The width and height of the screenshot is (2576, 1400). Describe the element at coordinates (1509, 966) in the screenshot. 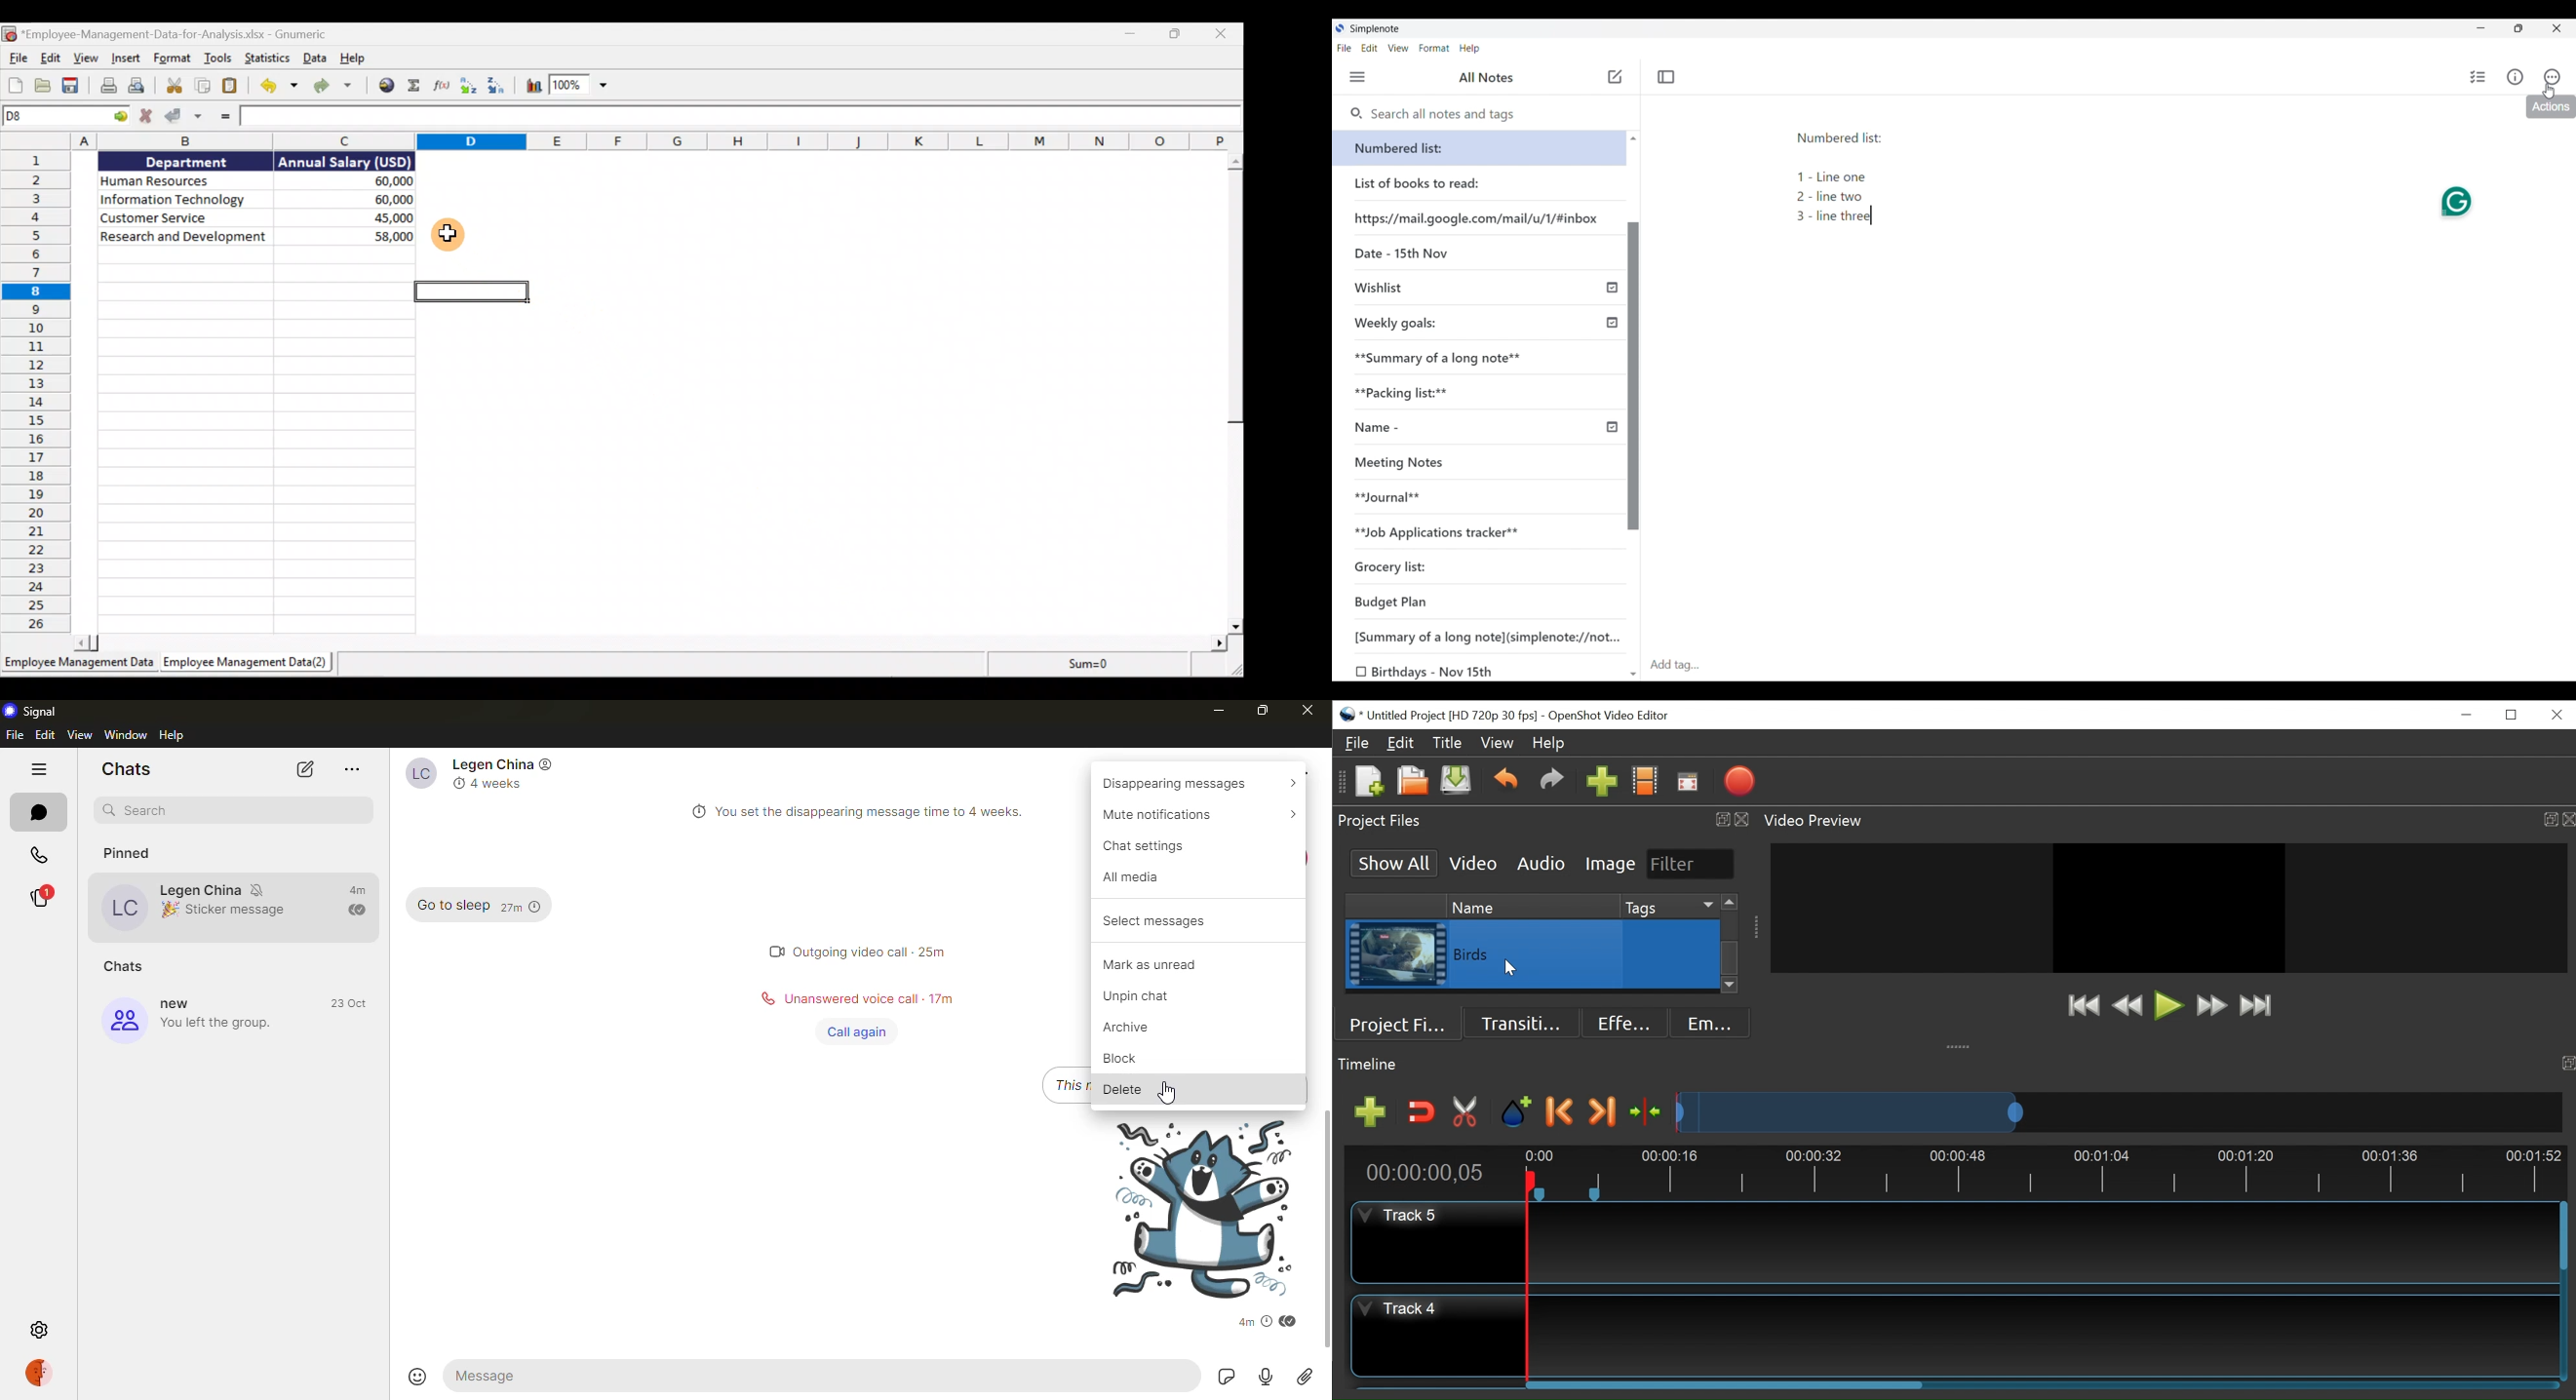

I see `Cursor` at that location.